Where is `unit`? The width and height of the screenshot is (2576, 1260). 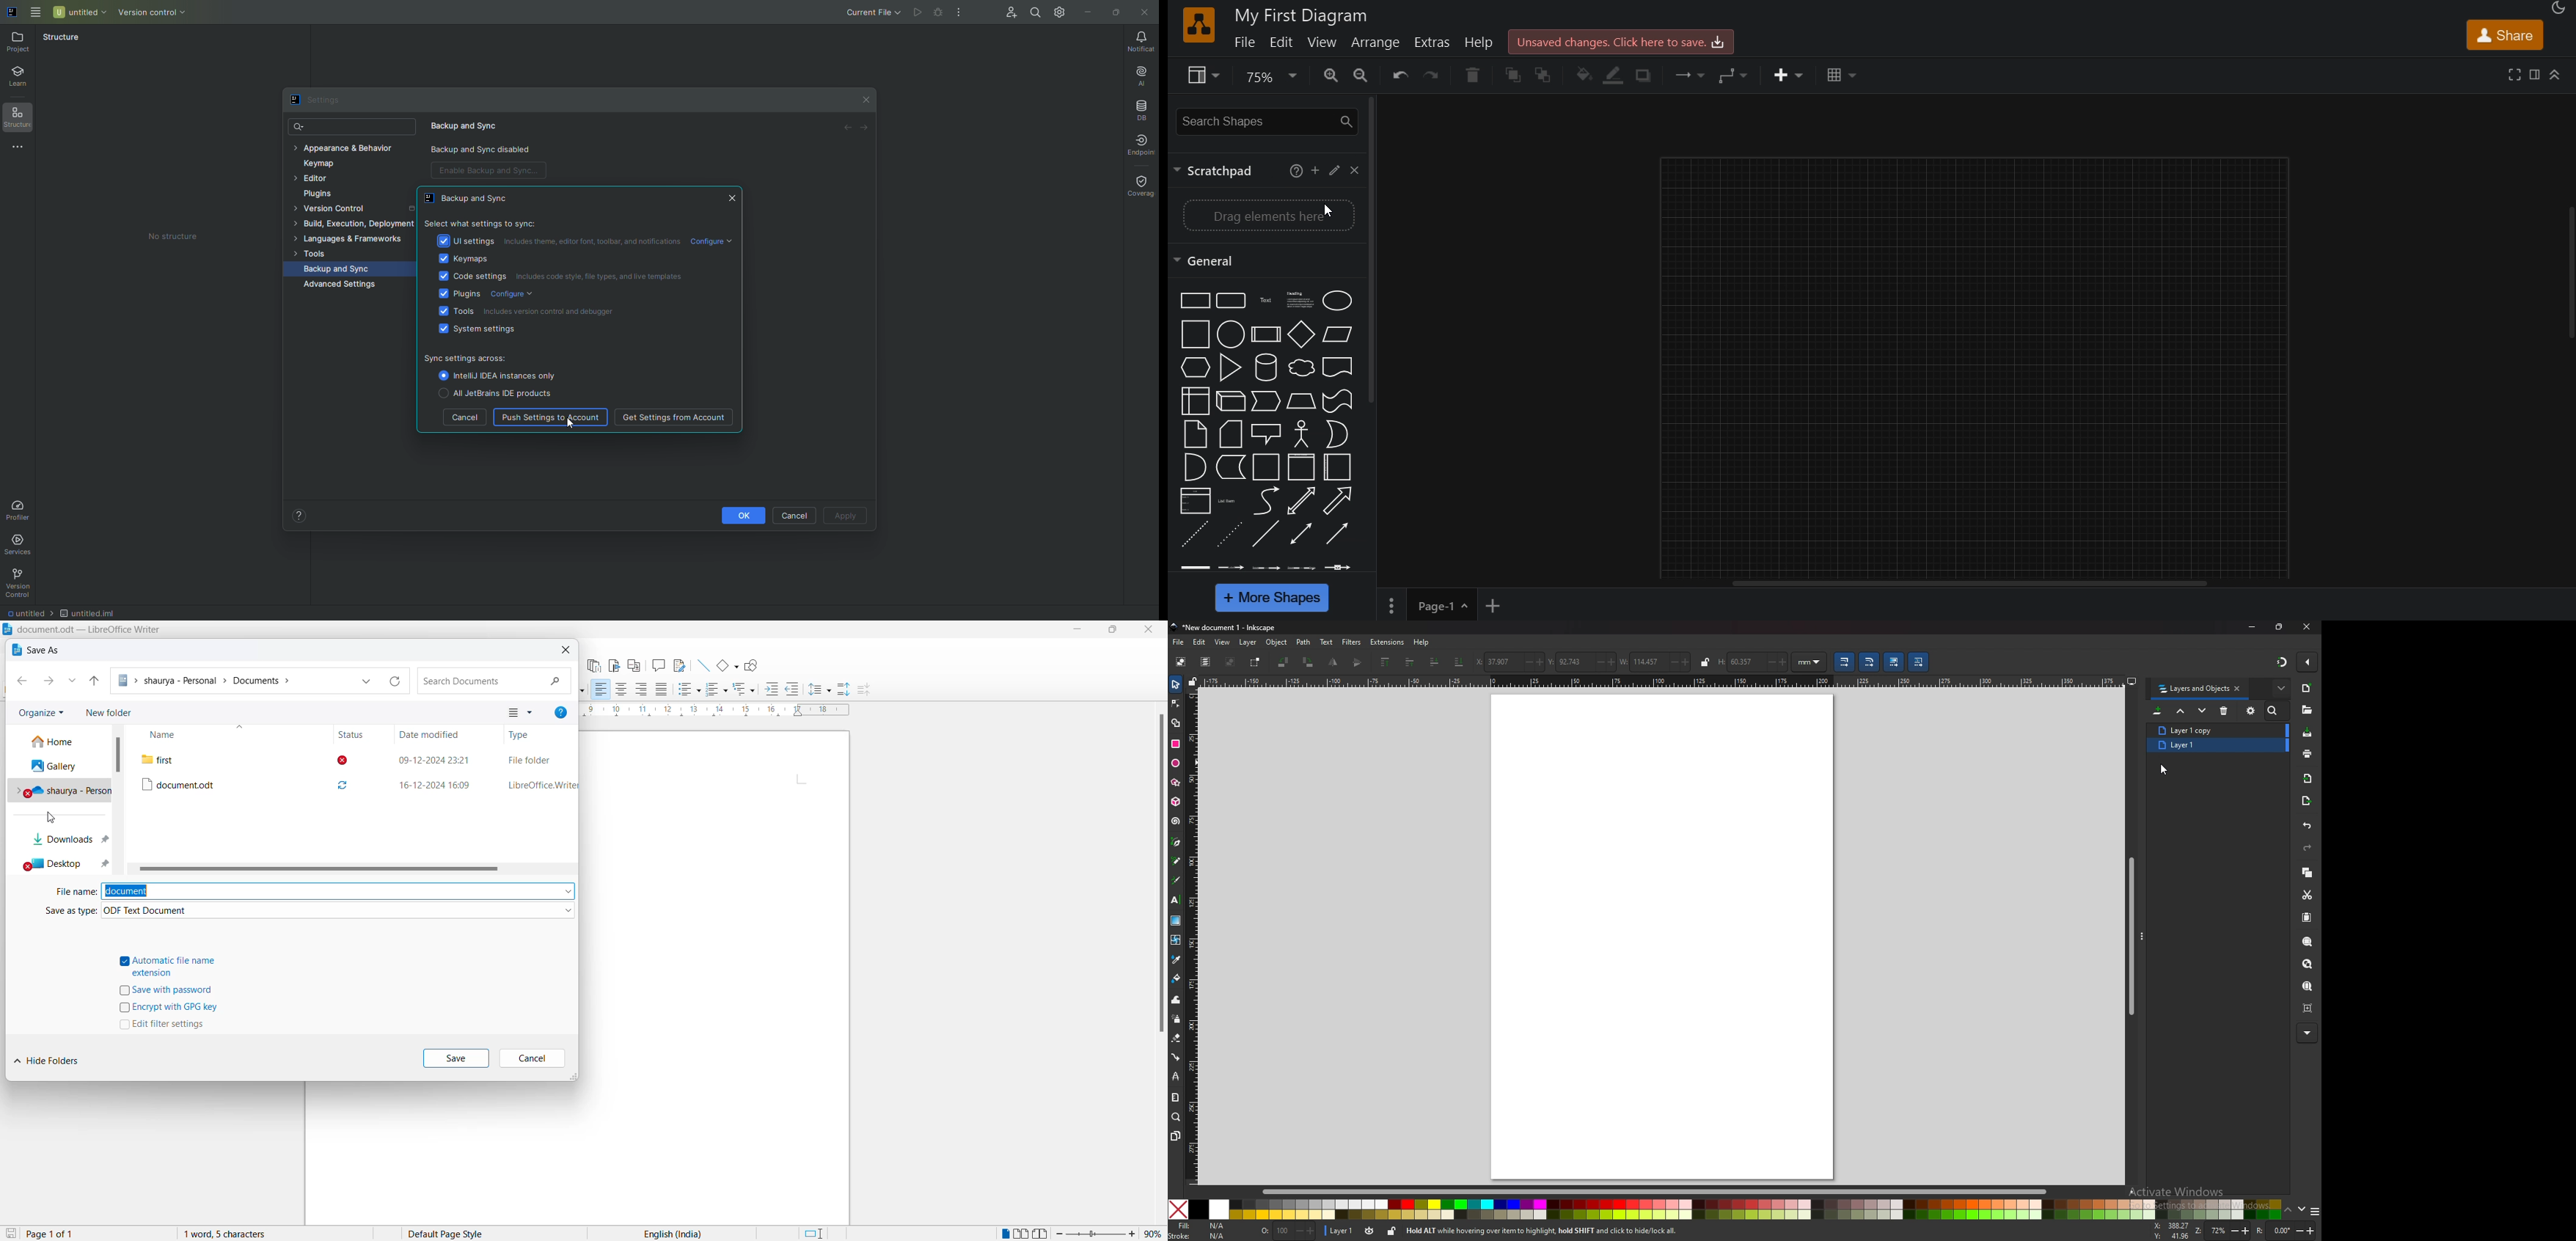 unit is located at coordinates (1810, 661).